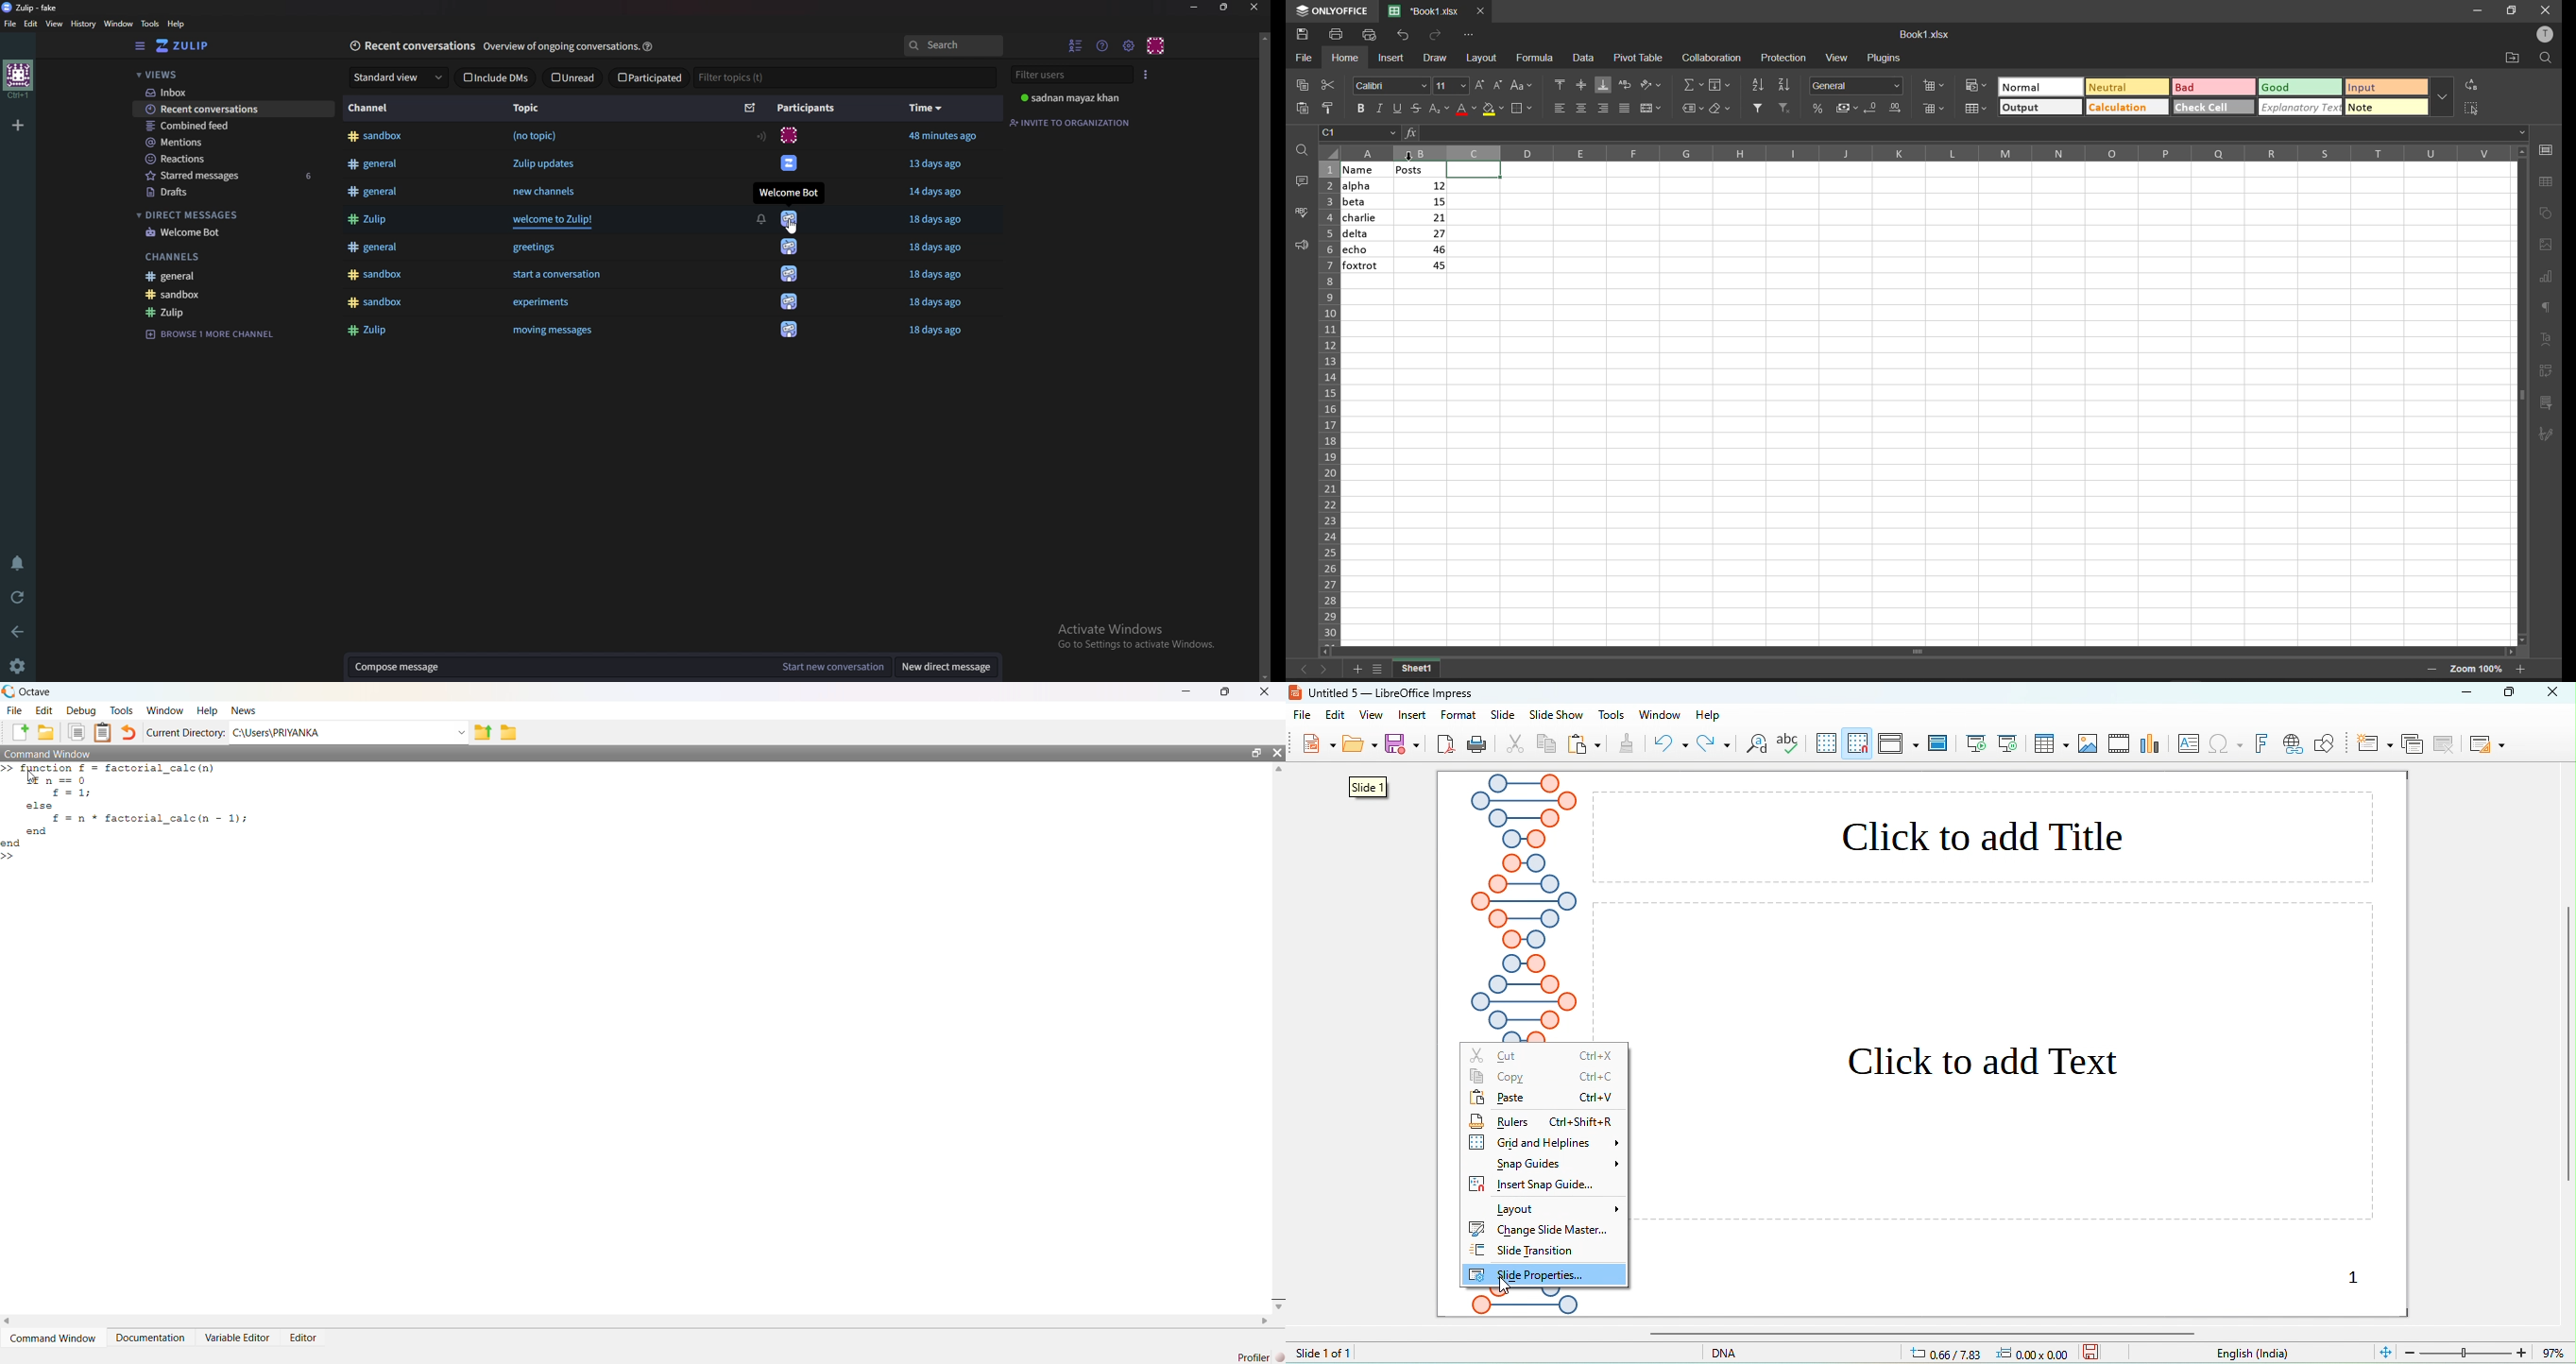 The width and height of the screenshot is (2576, 1372). What do you see at coordinates (1979, 110) in the screenshot?
I see `format as table` at bounding box center [1979, 110].